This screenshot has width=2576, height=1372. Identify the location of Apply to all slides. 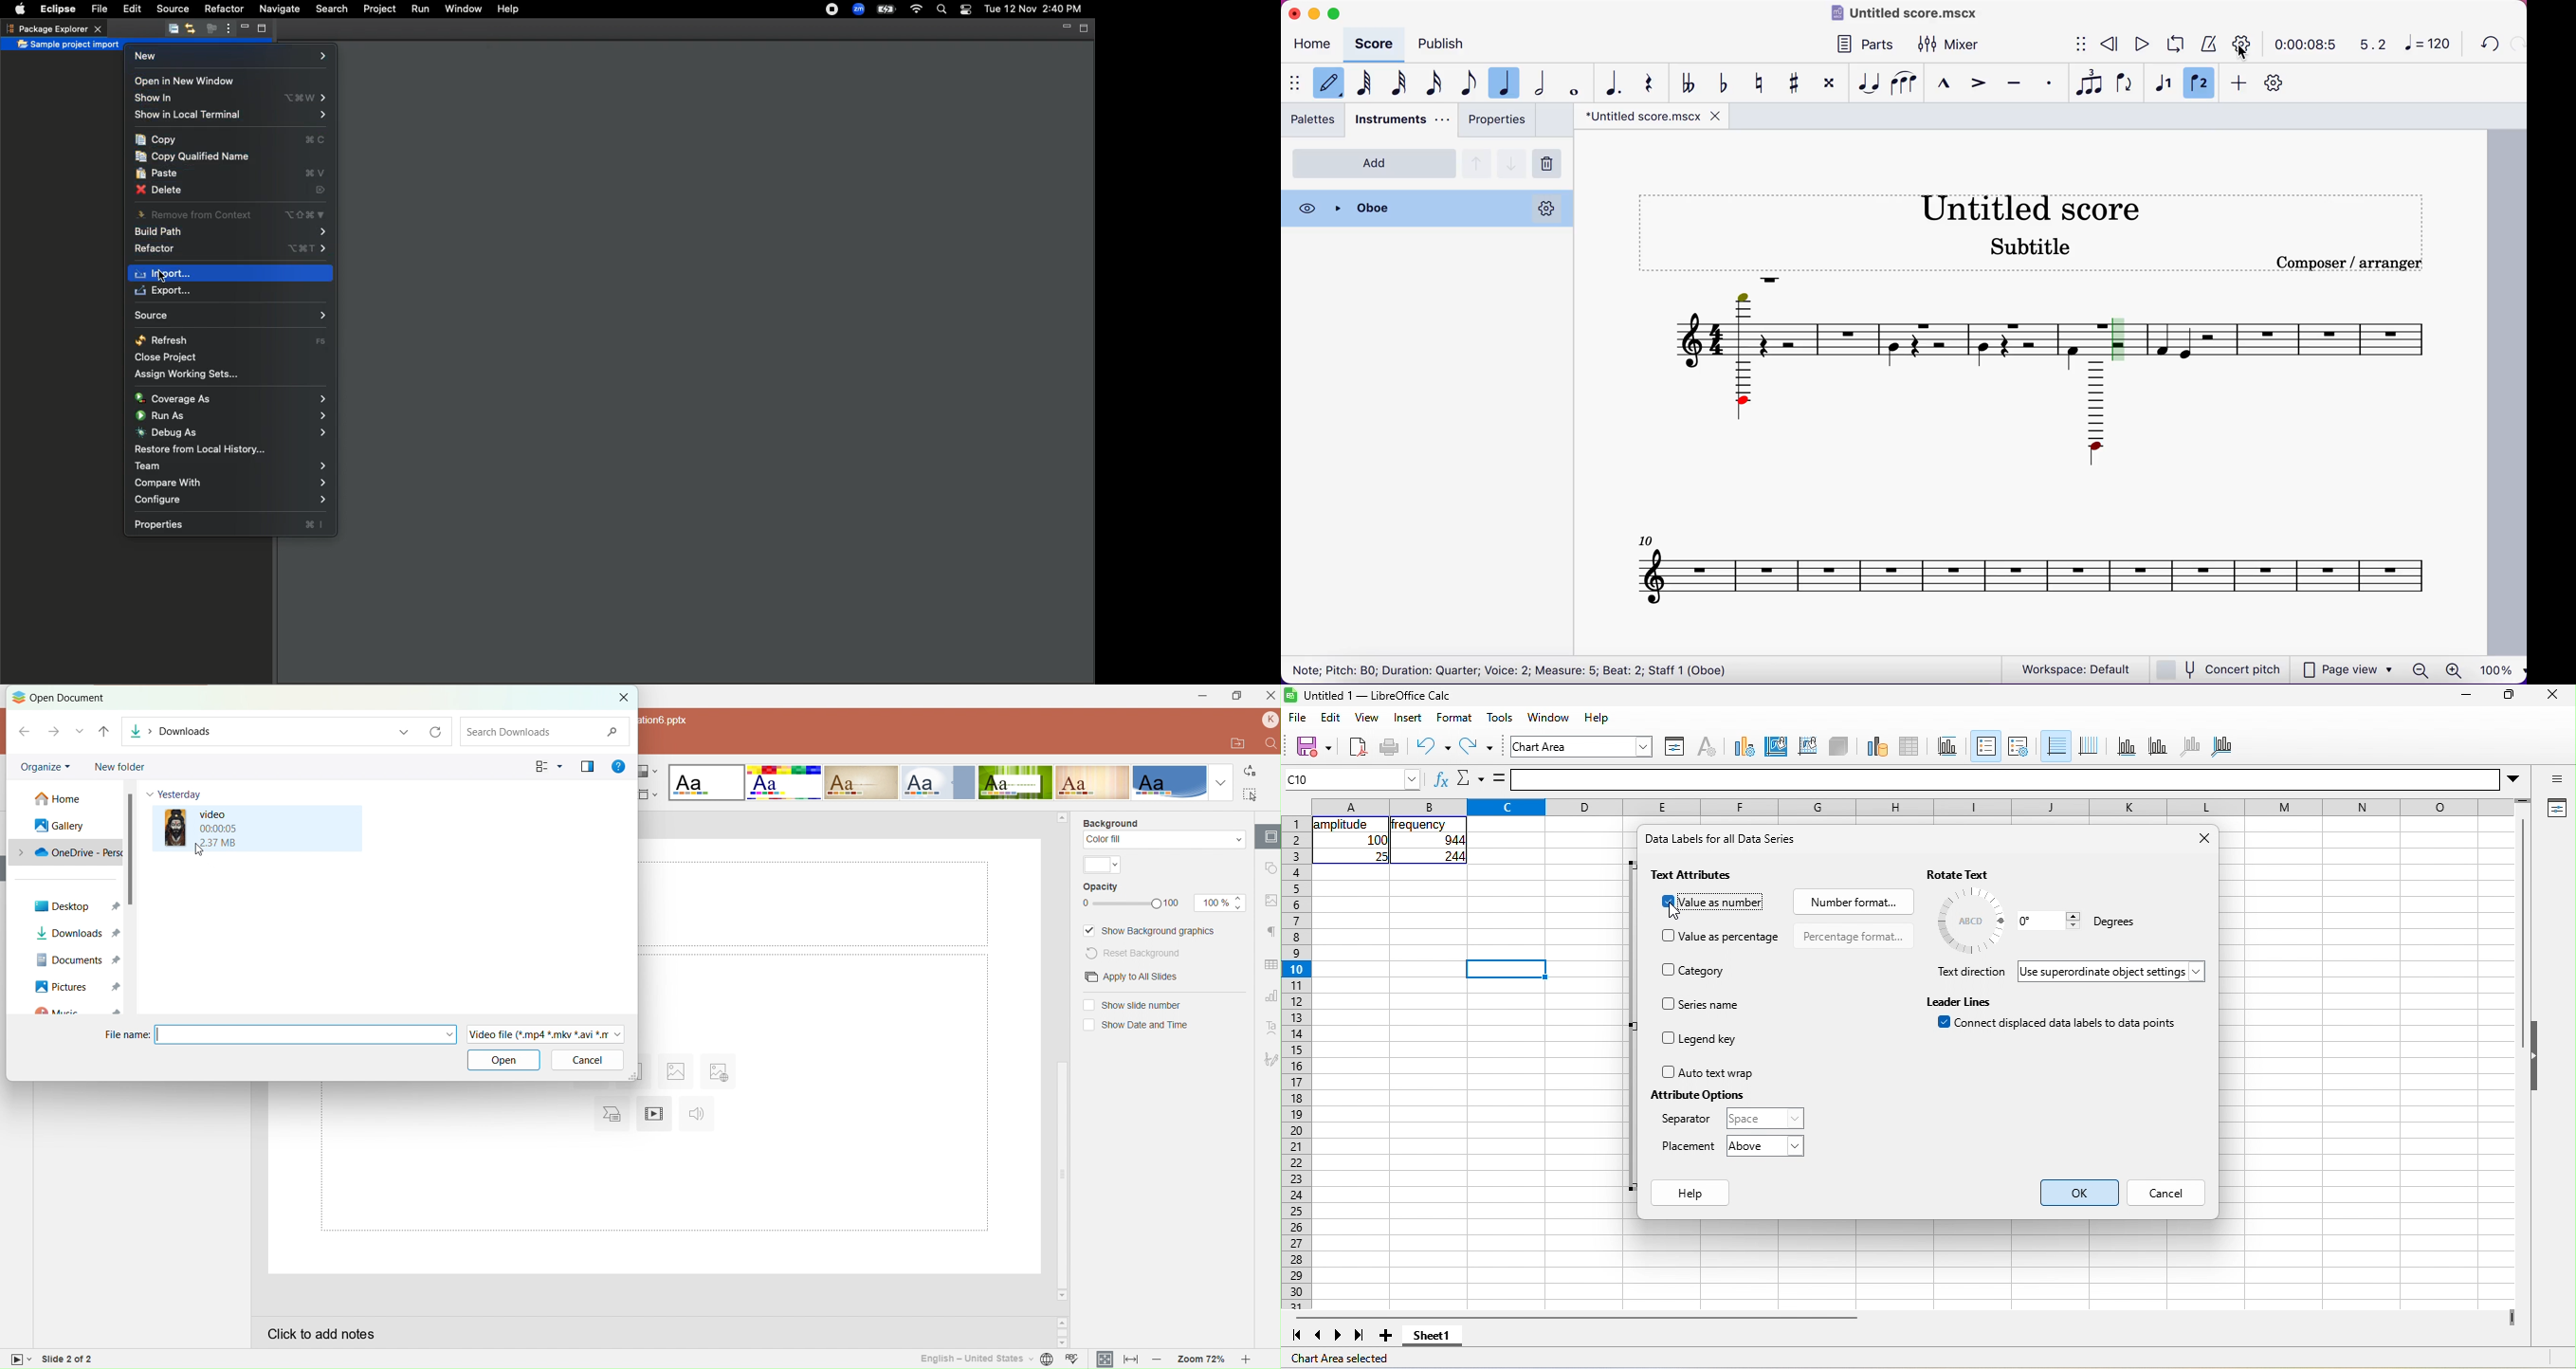
(1133, 976).